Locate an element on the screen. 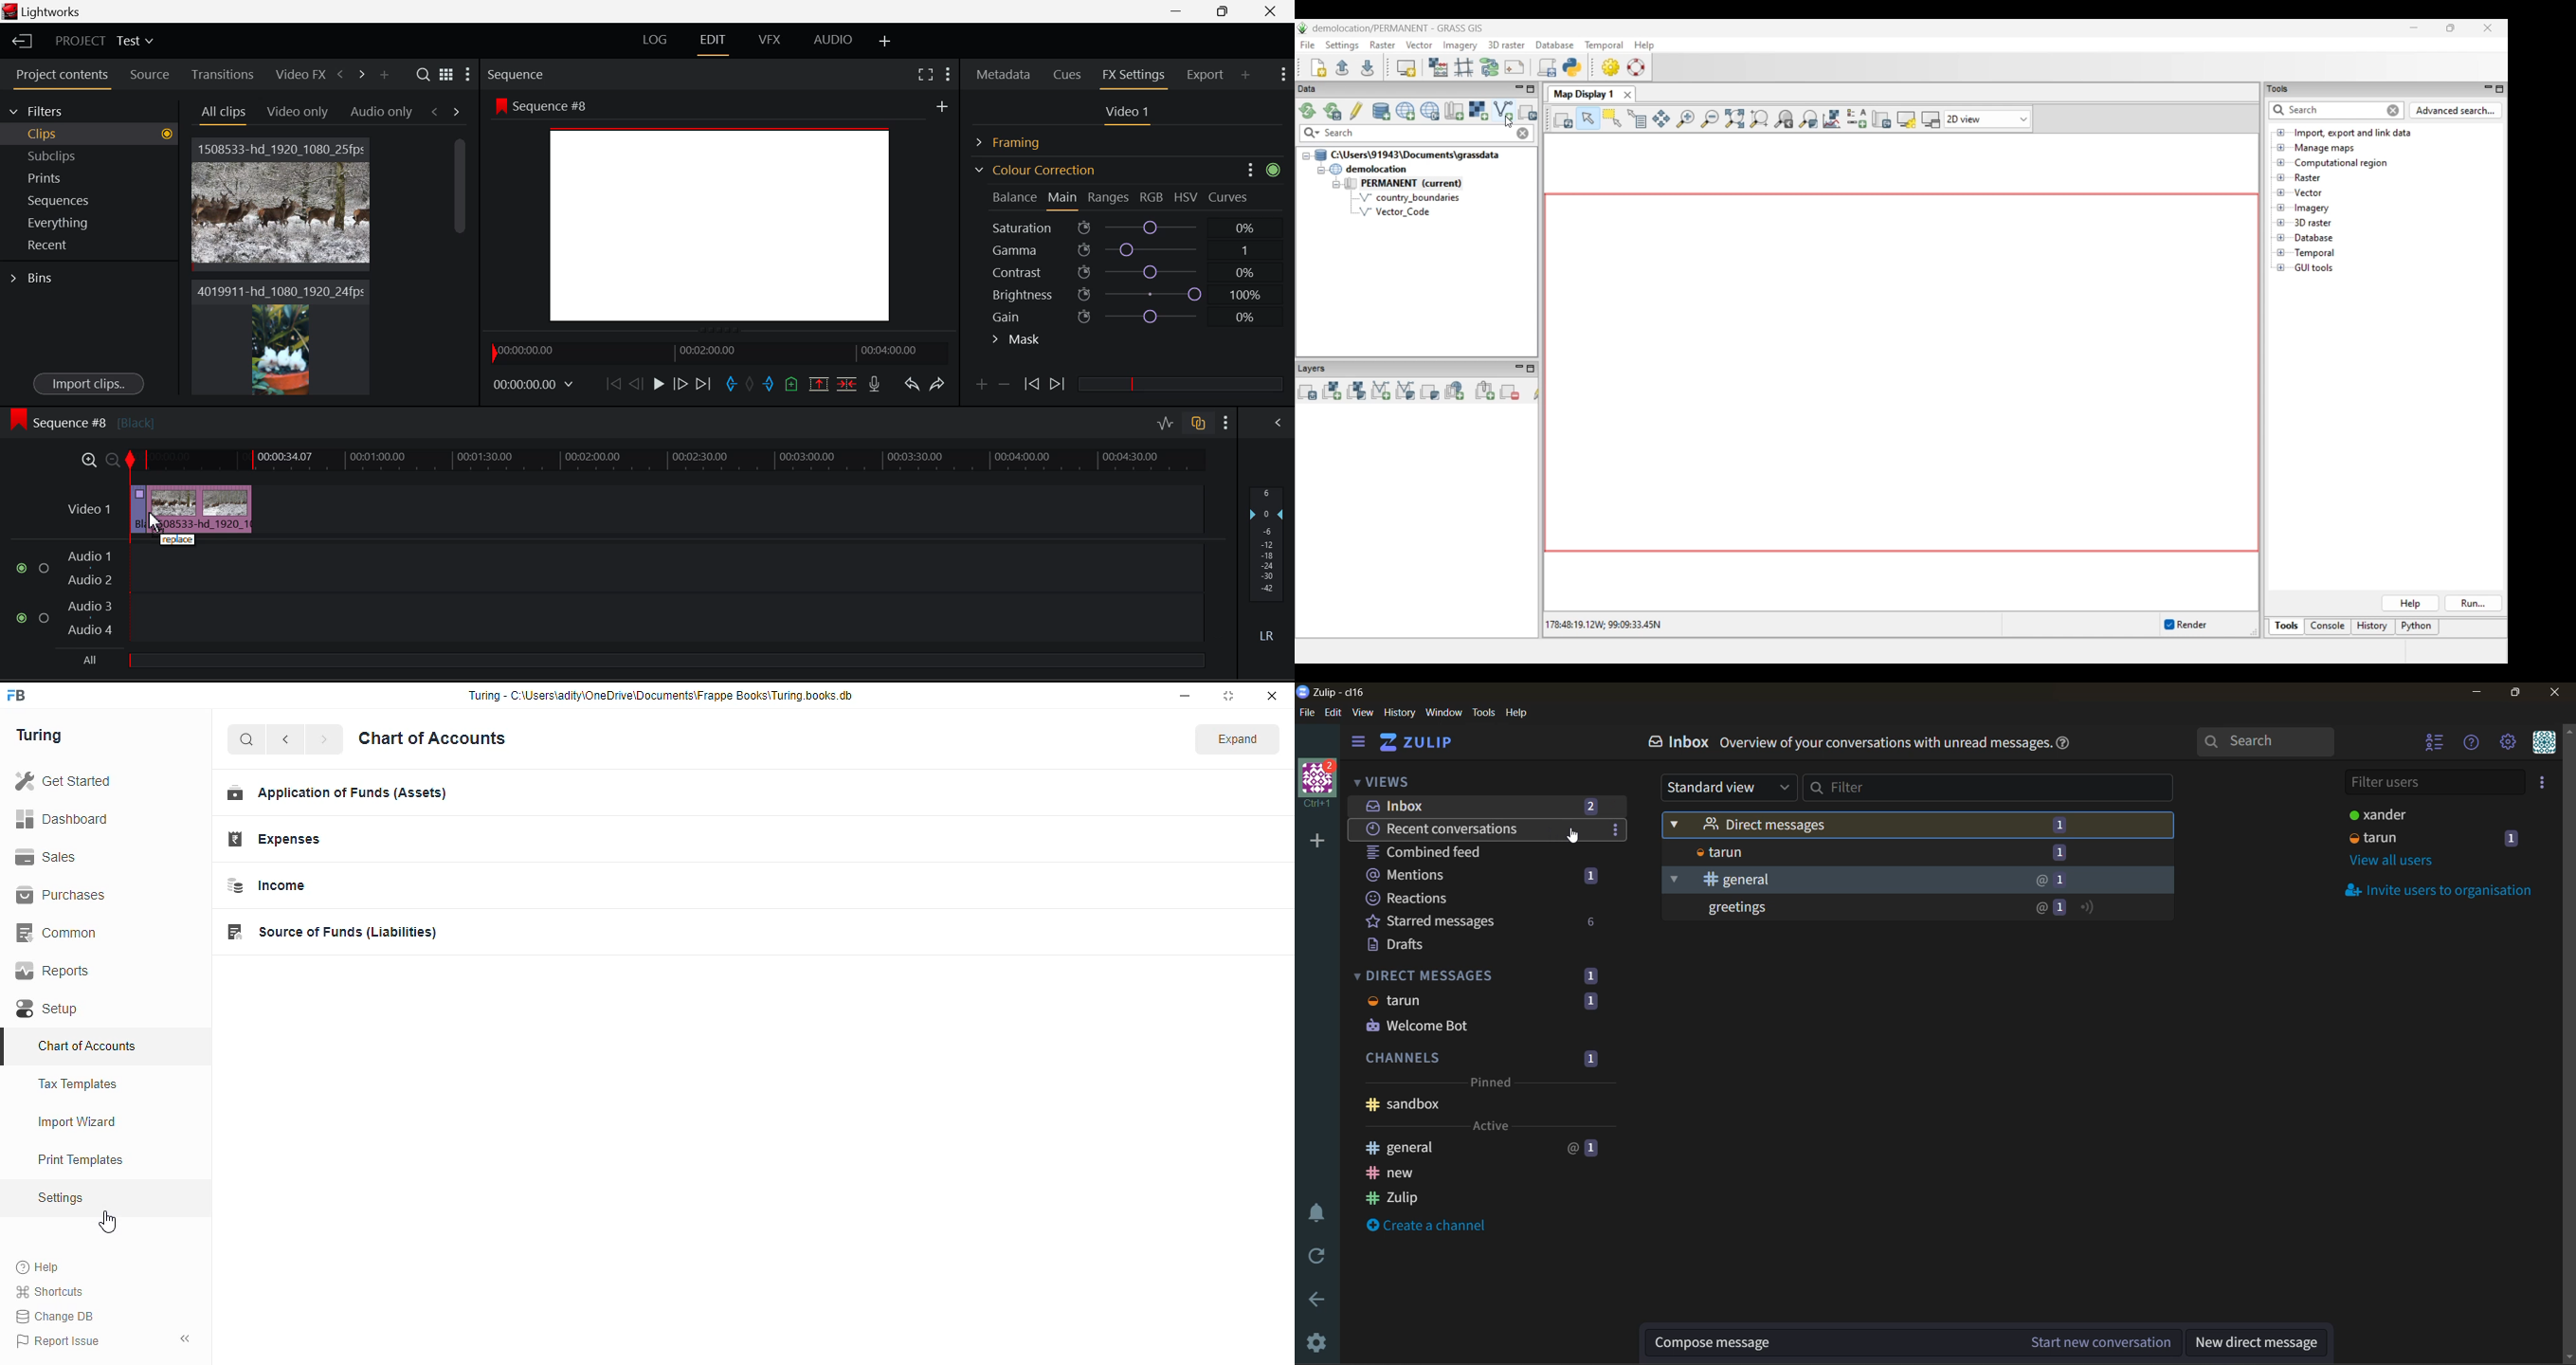 The width and height of the screenshot is (2576, 1372). Chart of Accounts is located at coordinates (95, 1045).